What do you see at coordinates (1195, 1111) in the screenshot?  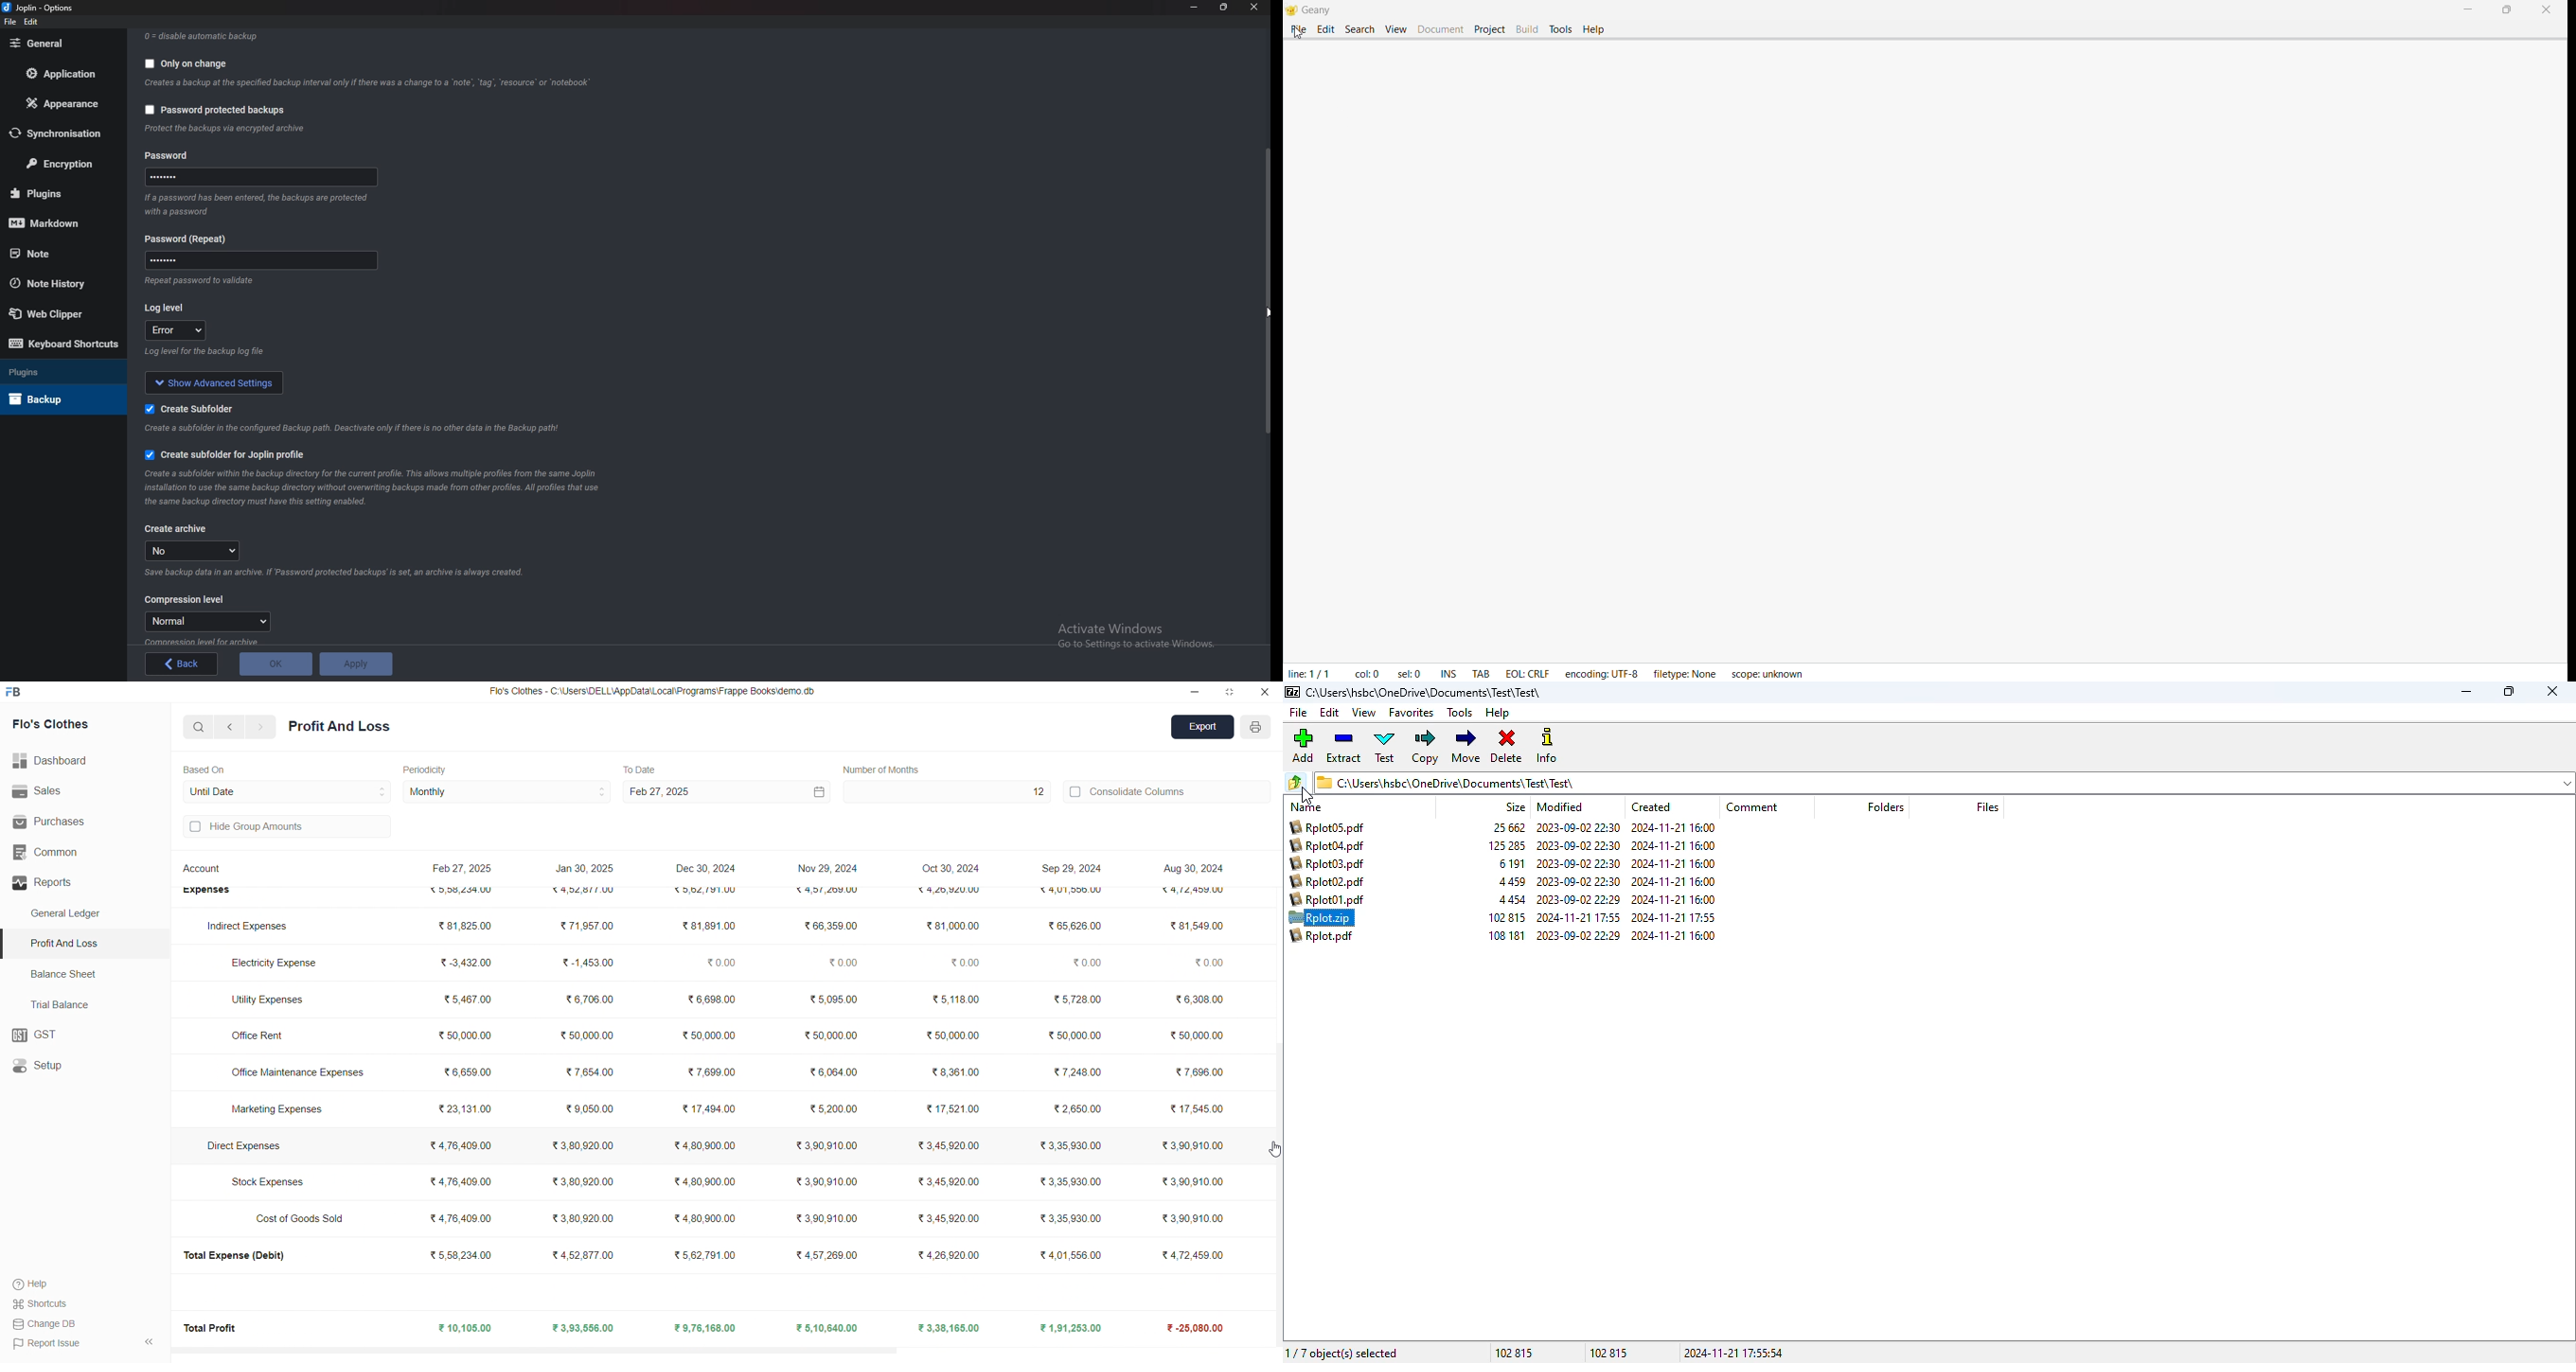 I see `17 545 00` at bounding box center [1195, 1111].